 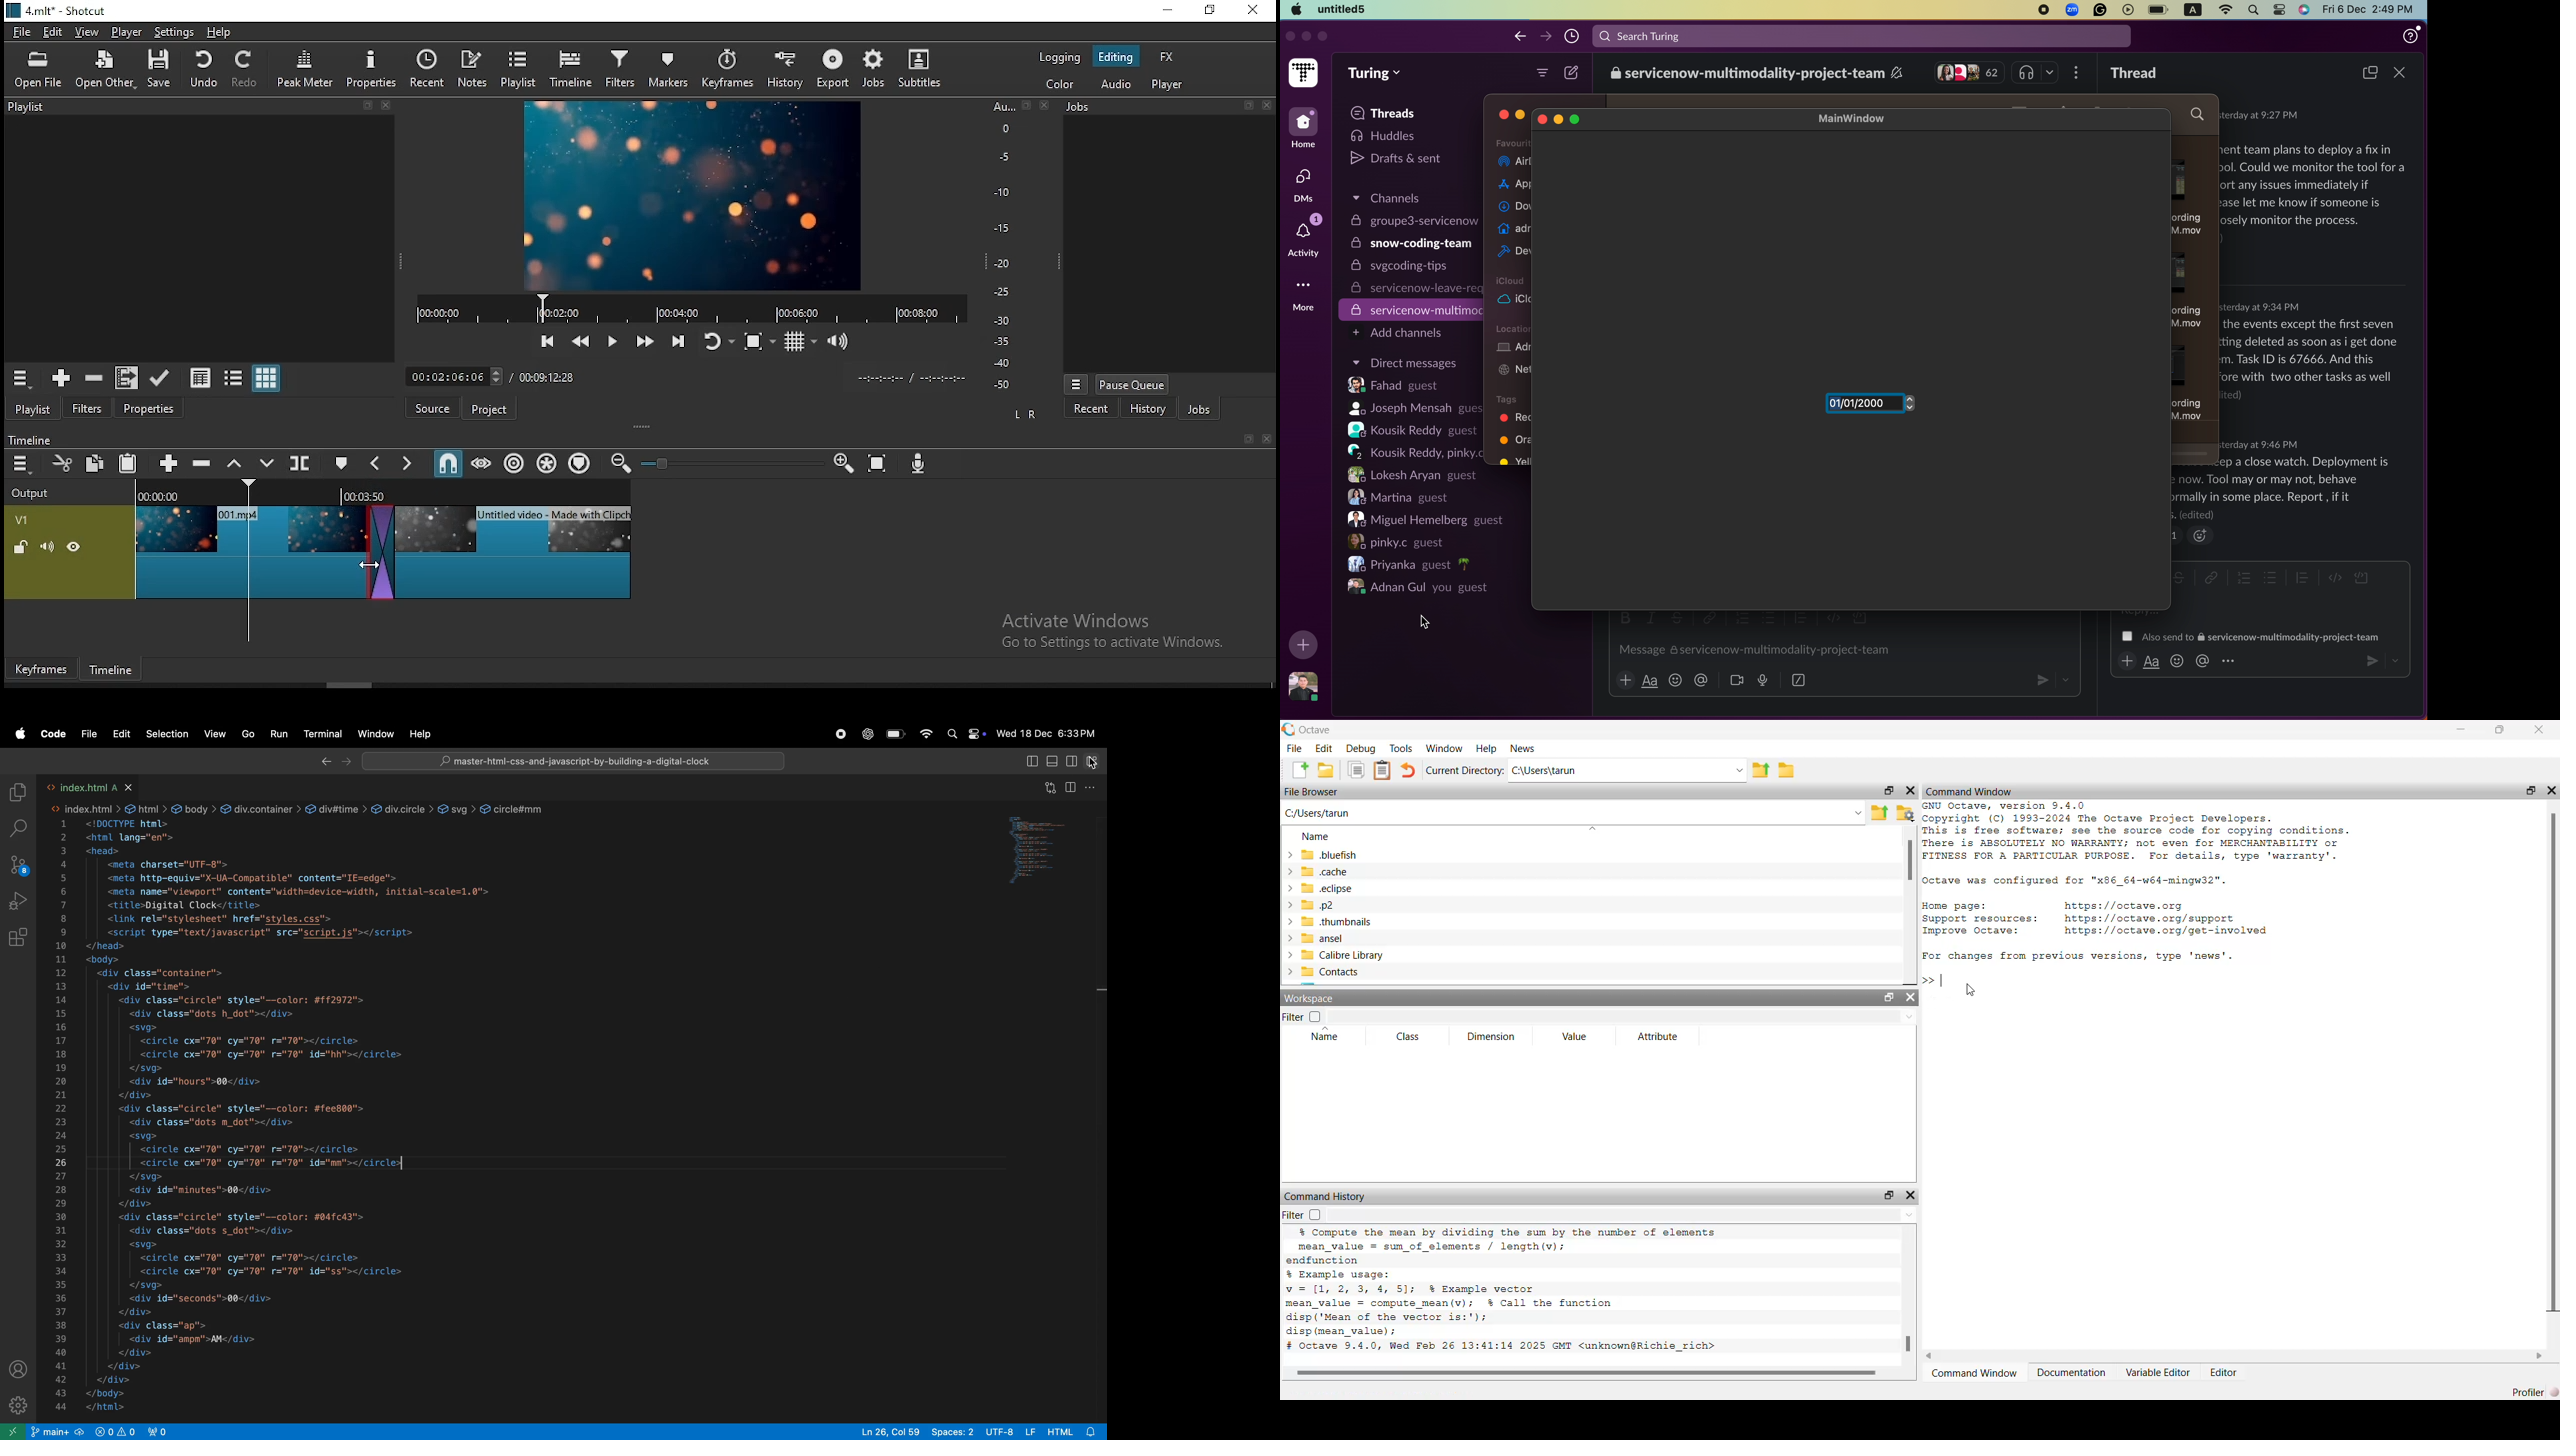 I want to click on back, so click(x=1520, y=36).